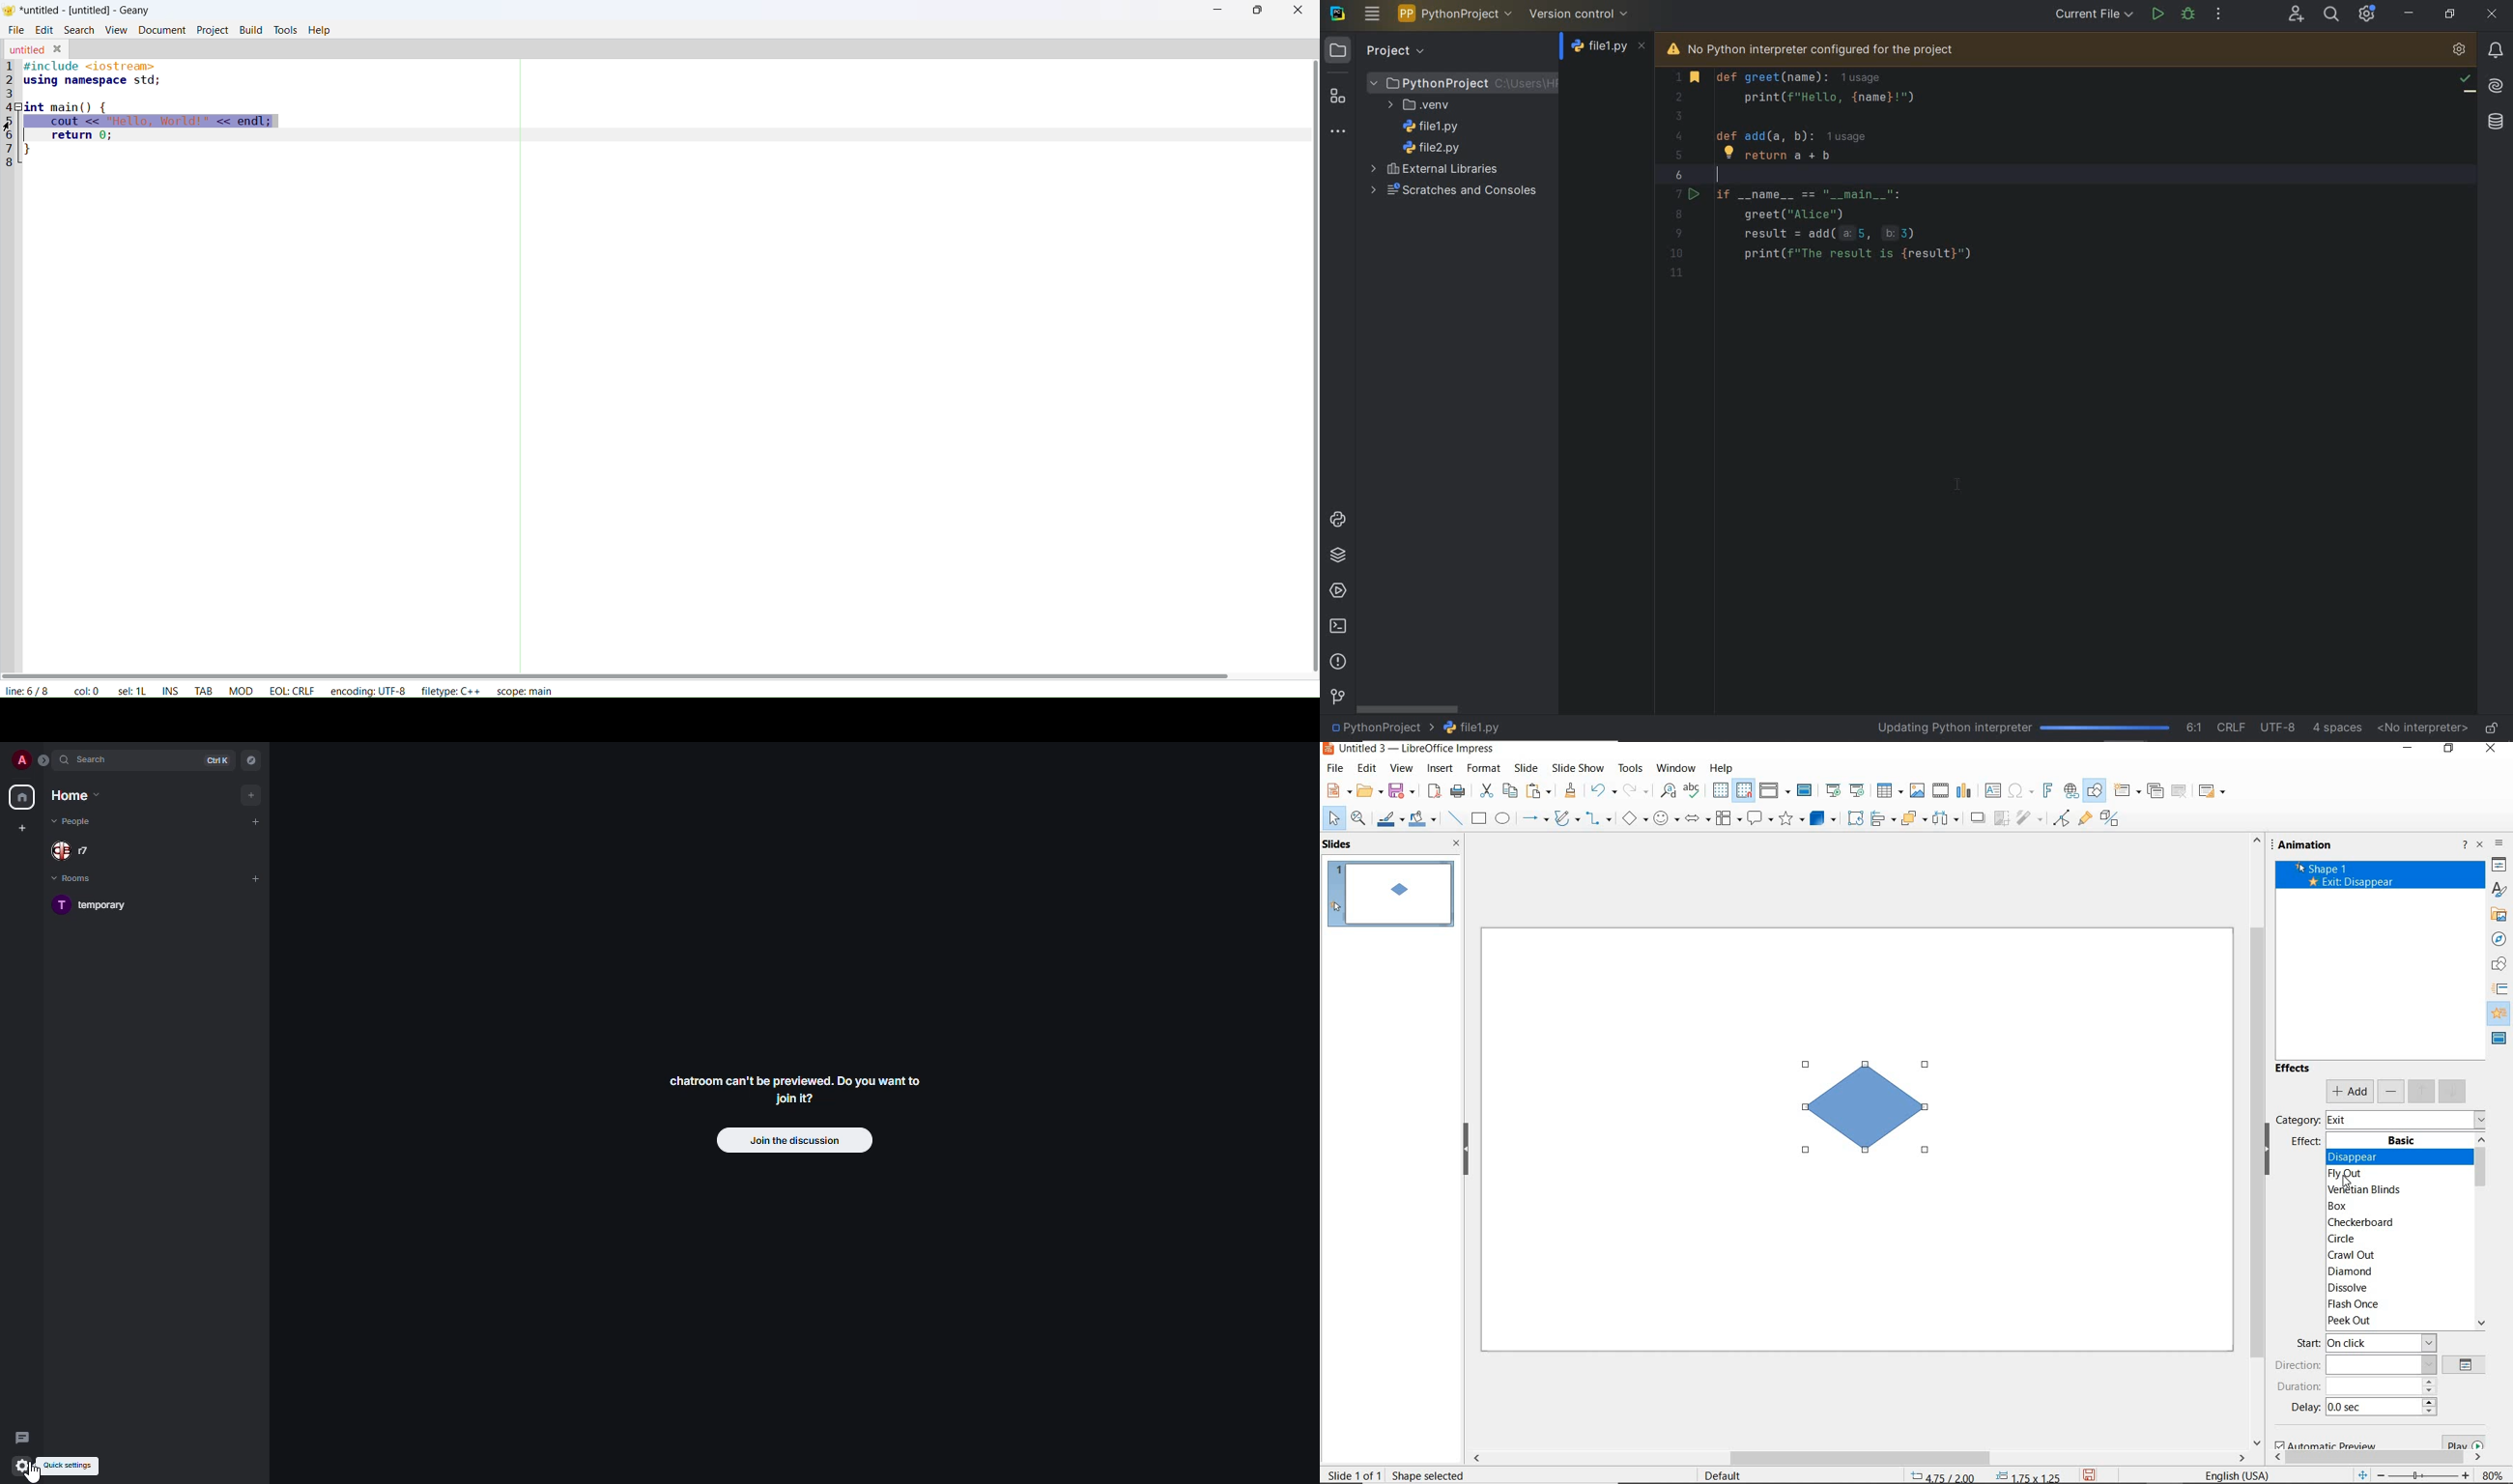 Image resolution: width=2520 pixels, height=1484 pixels. Describe the element at coordinates (2500, 890) in the screenshot. I see `styles` at that location.